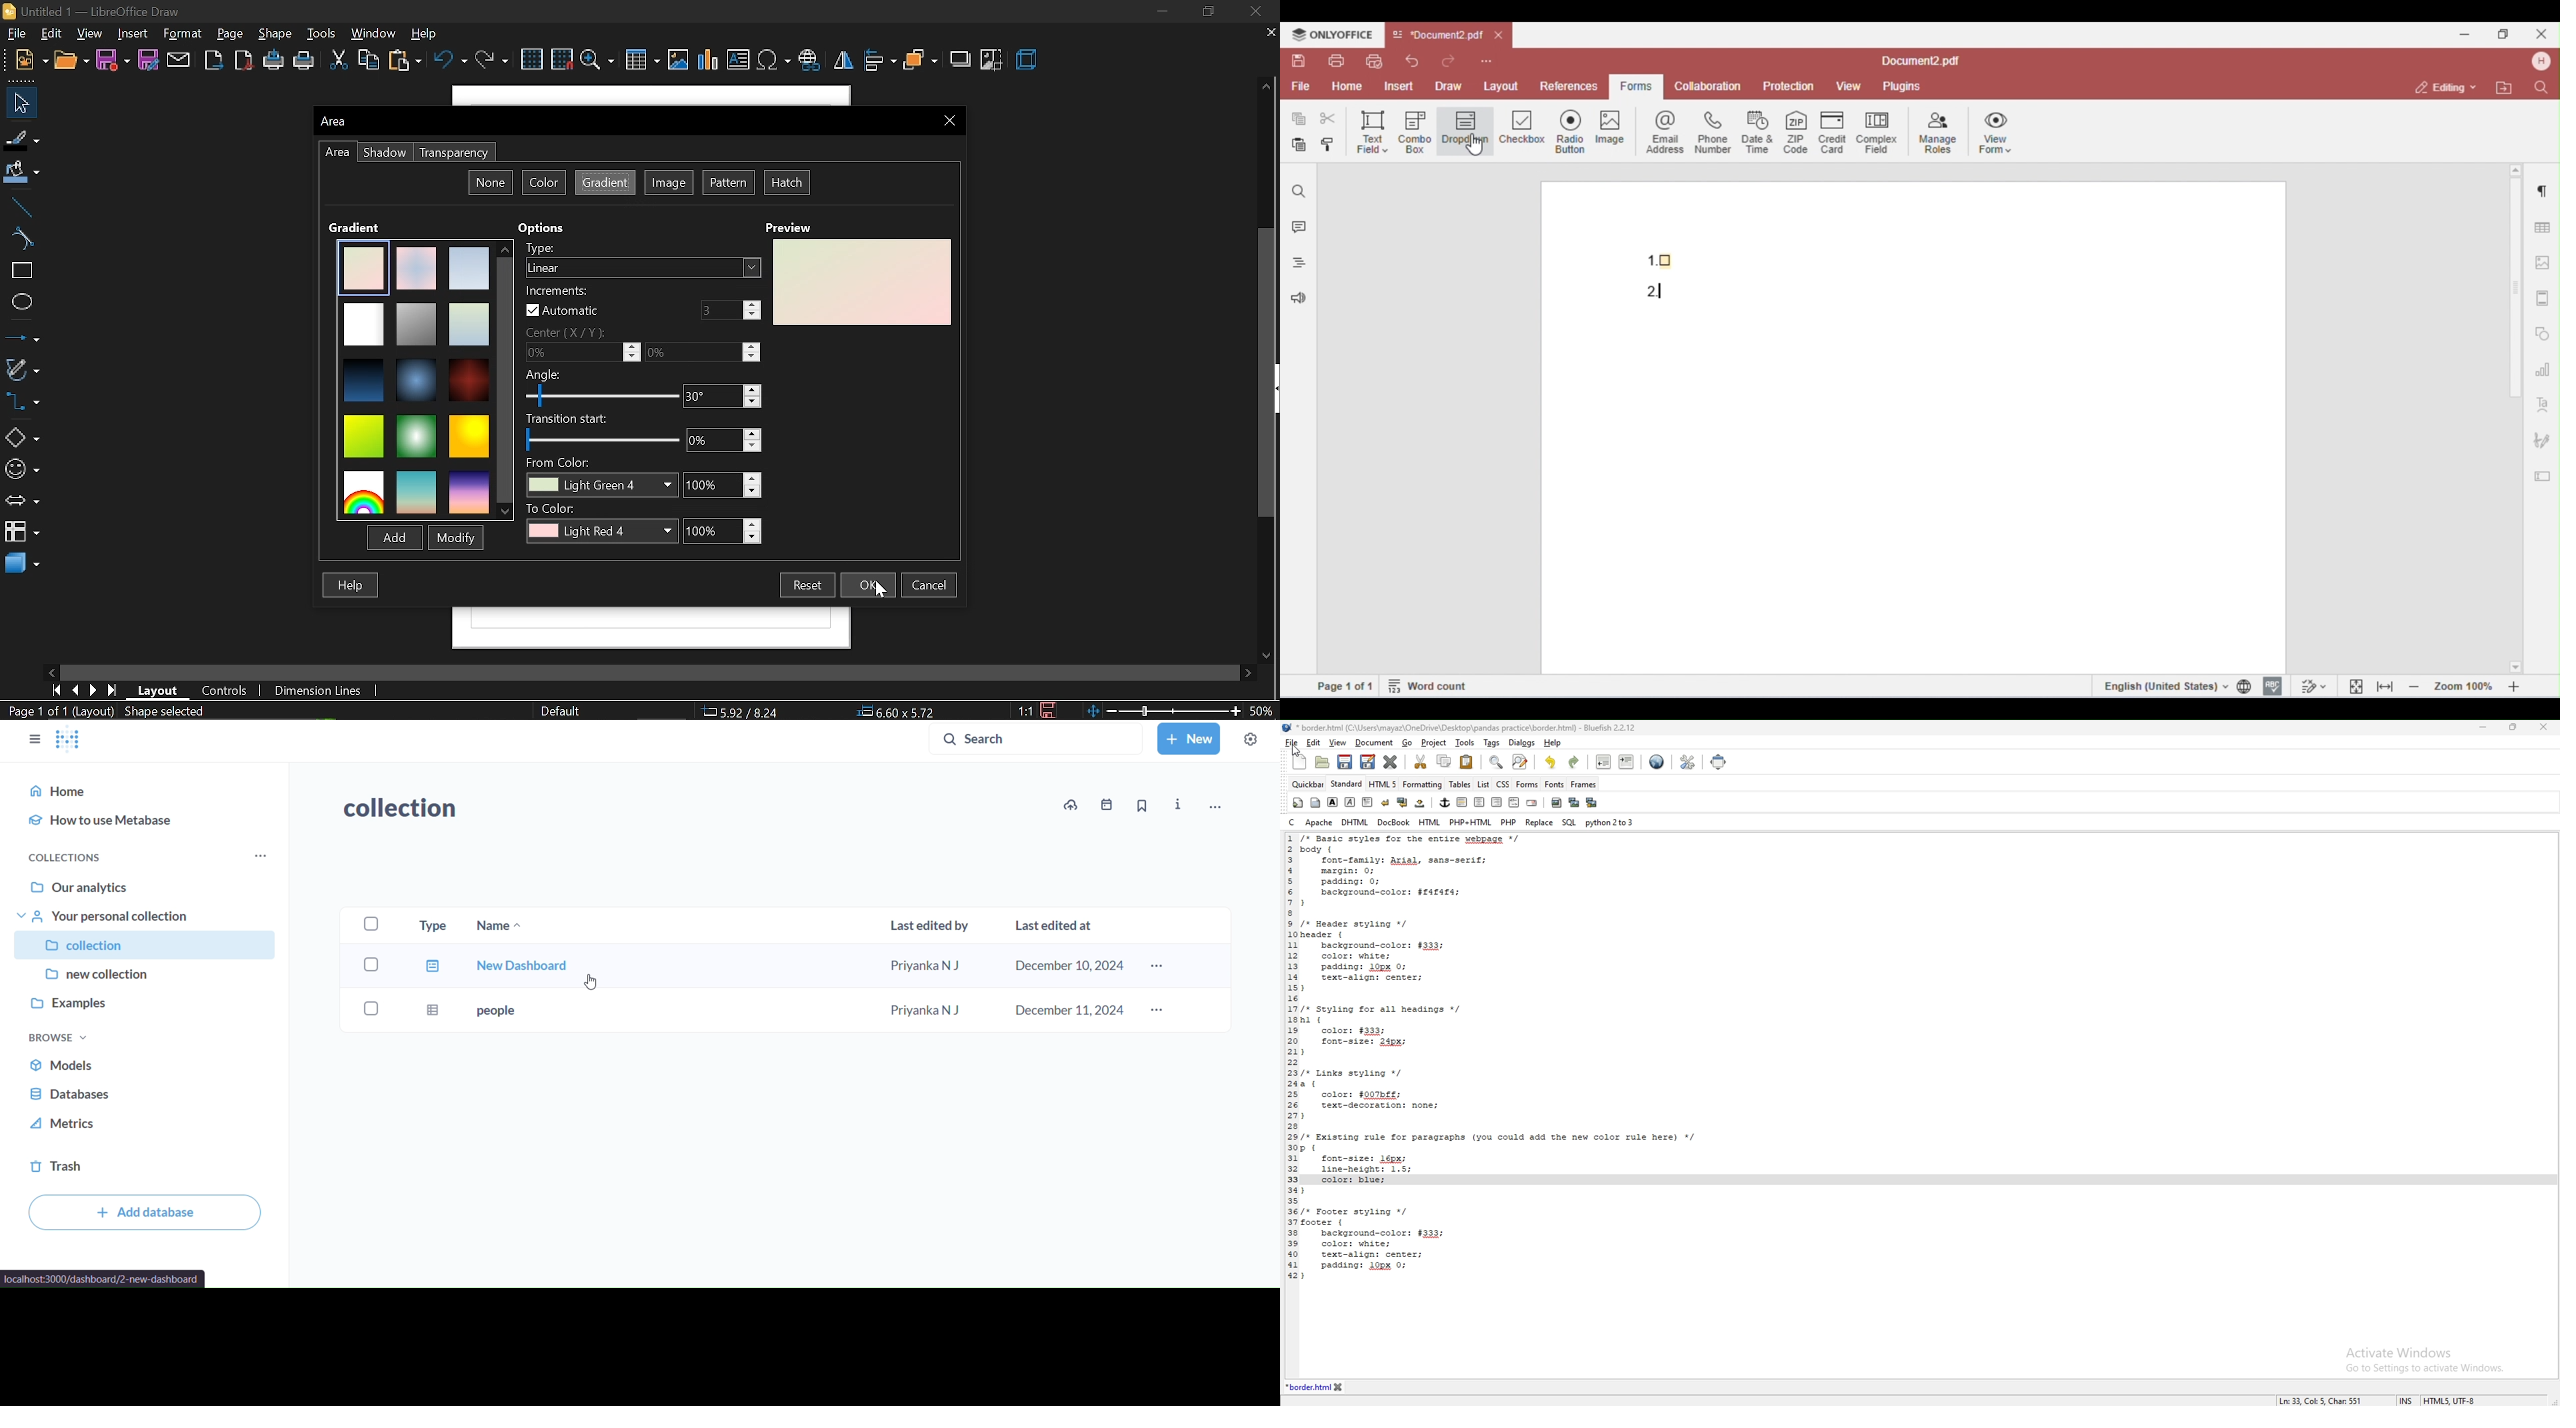 This screenshot has height=1428, width=2576. Describe the element at coordinates (24, 60) in the screenshot. I see `New` at that location.